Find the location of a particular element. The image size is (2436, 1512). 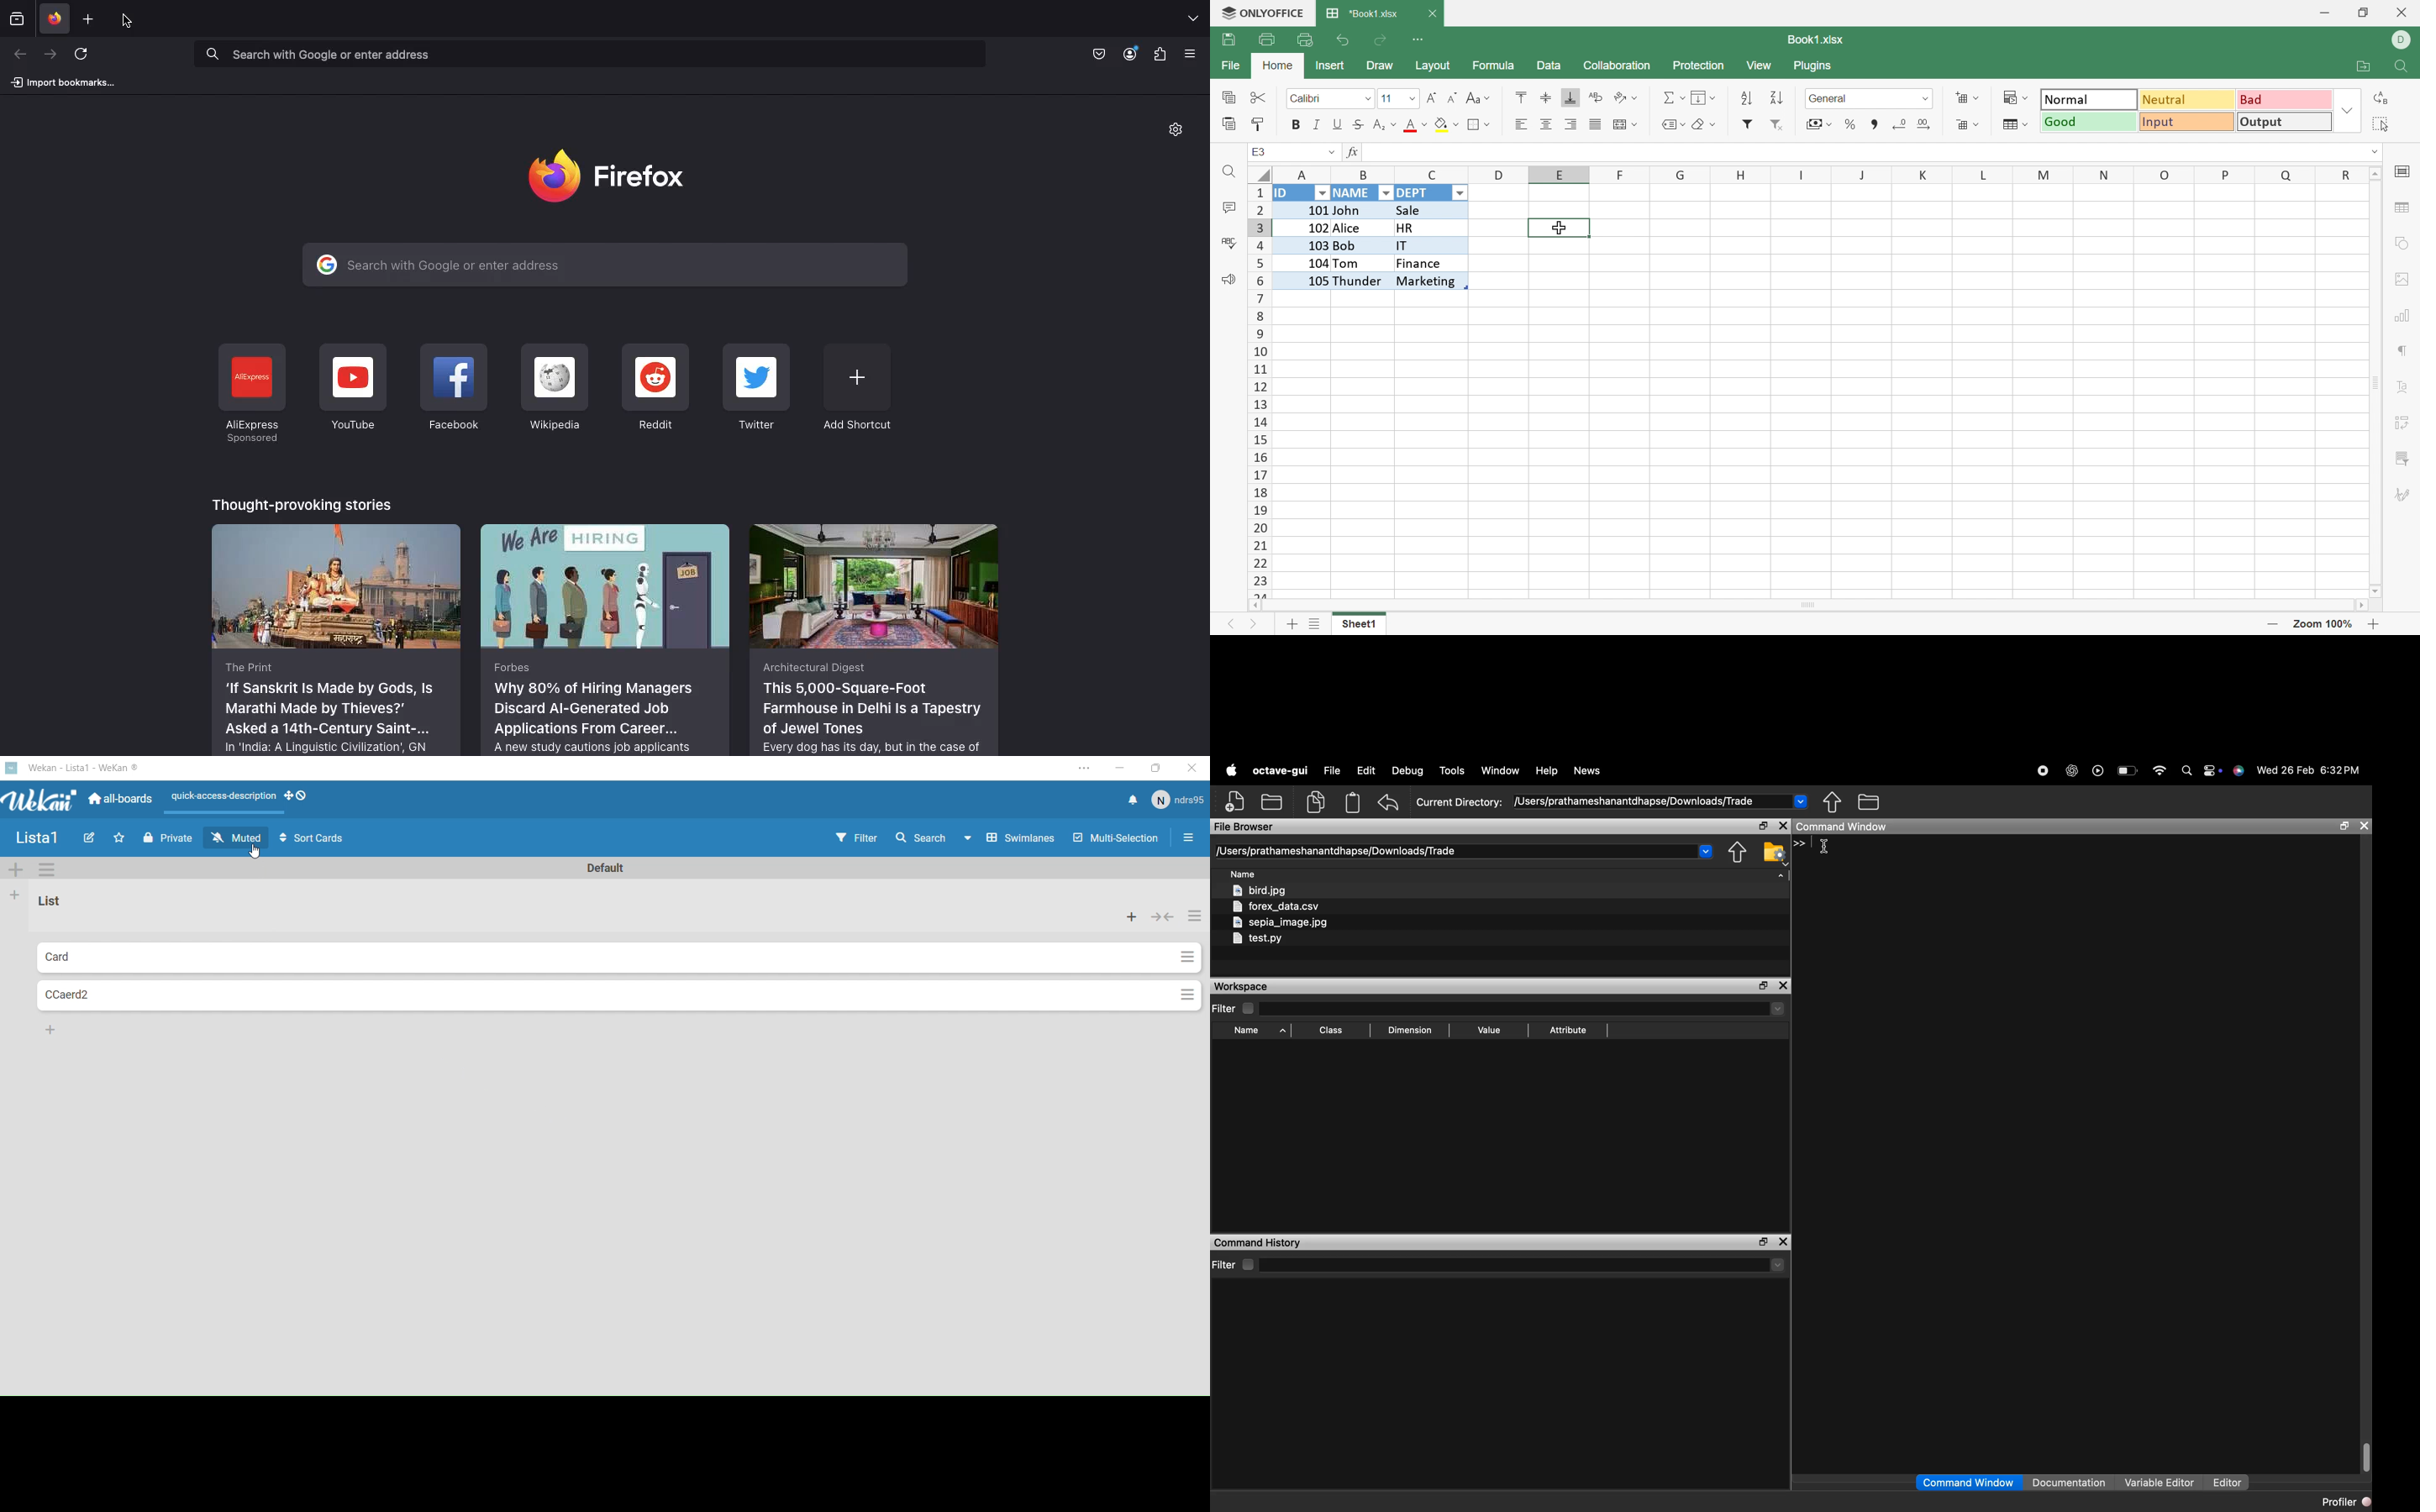

Wikipedia is located at coordinates (553, 388).